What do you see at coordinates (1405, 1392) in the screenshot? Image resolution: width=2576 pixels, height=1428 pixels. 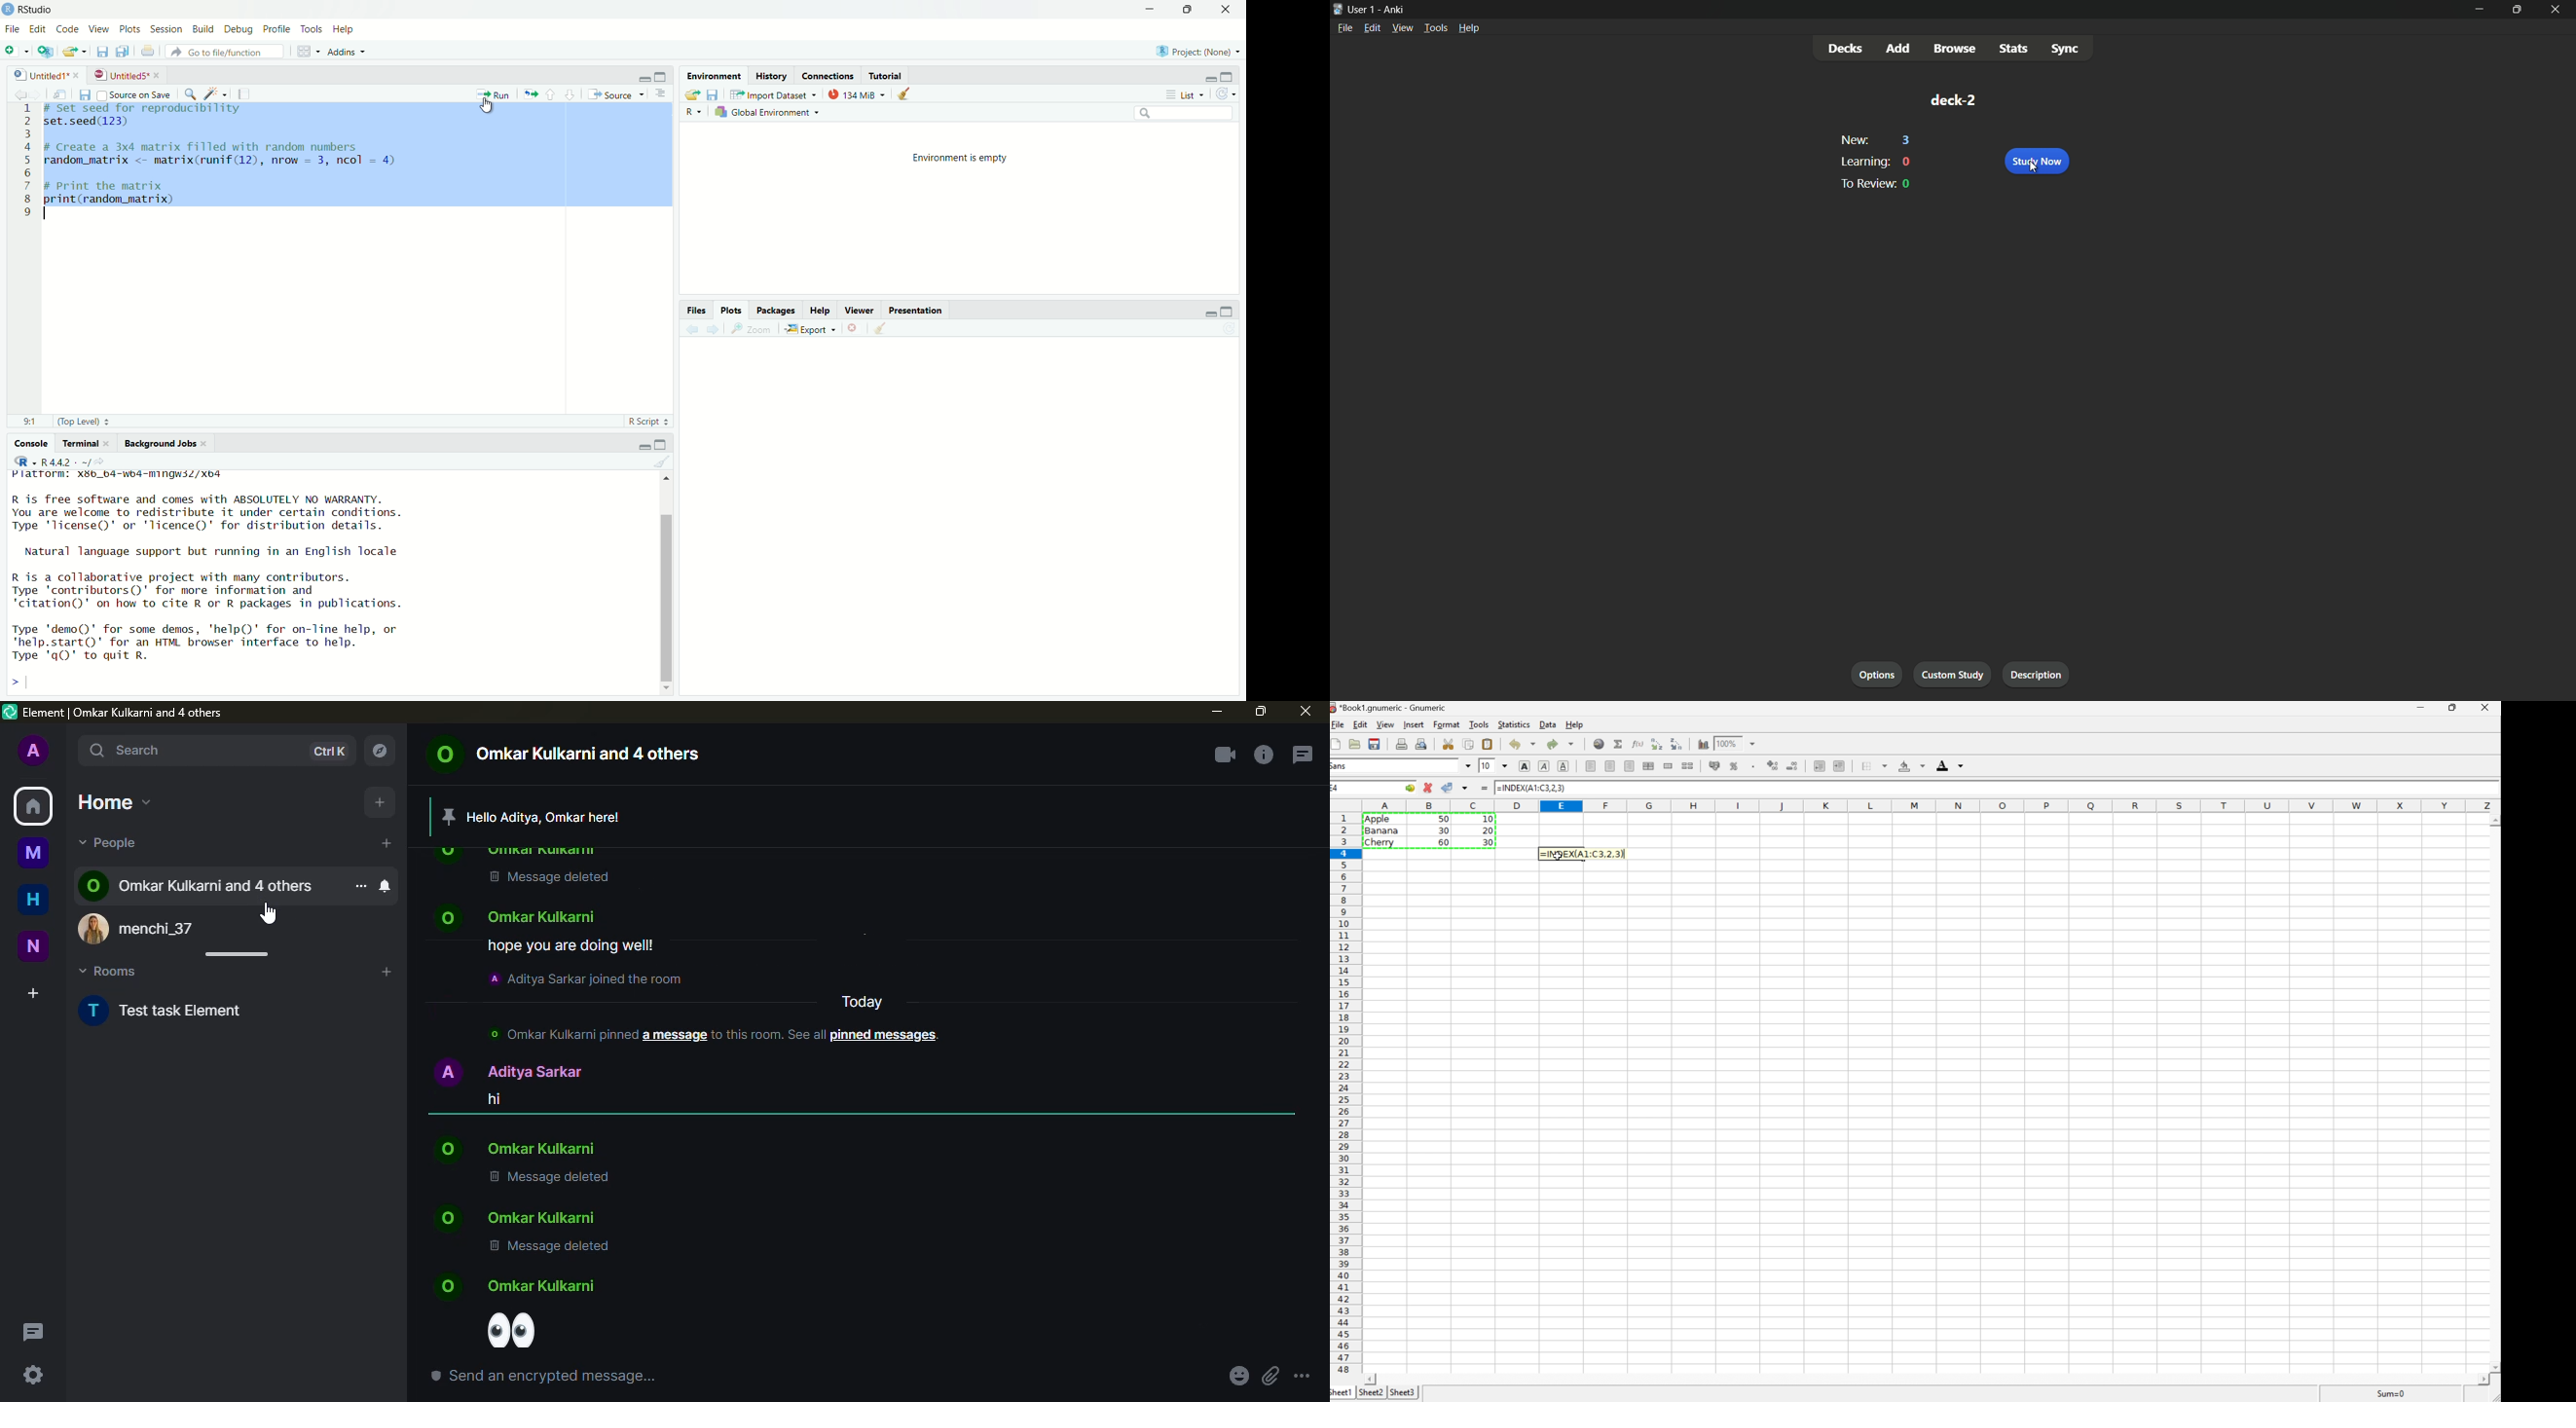 I see `sheet3` at bounding box center [1405, 1392].